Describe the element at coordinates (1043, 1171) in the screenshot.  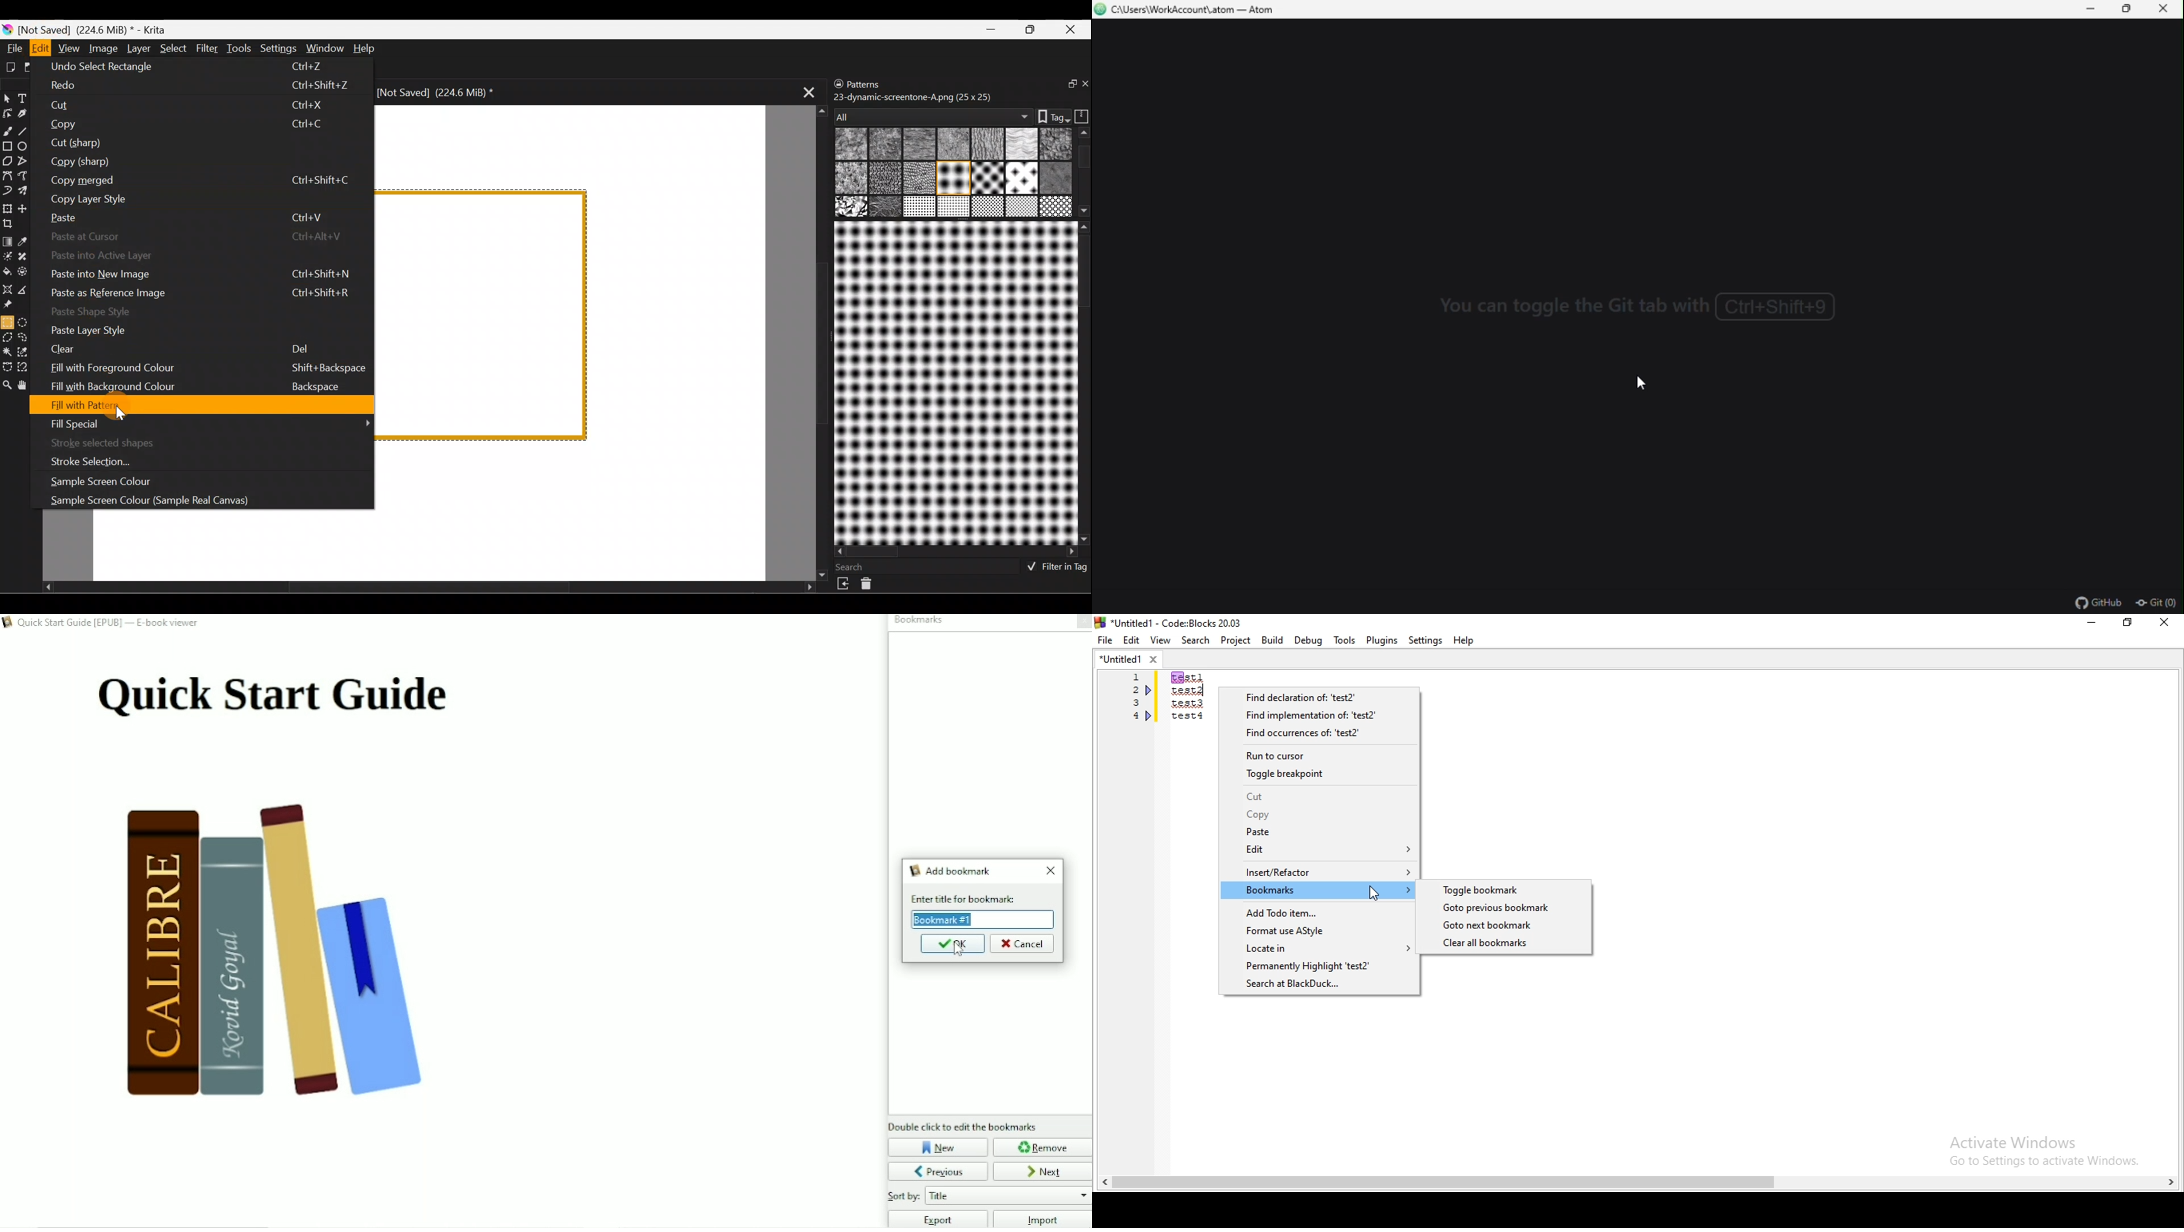
I see `Next` at that location.